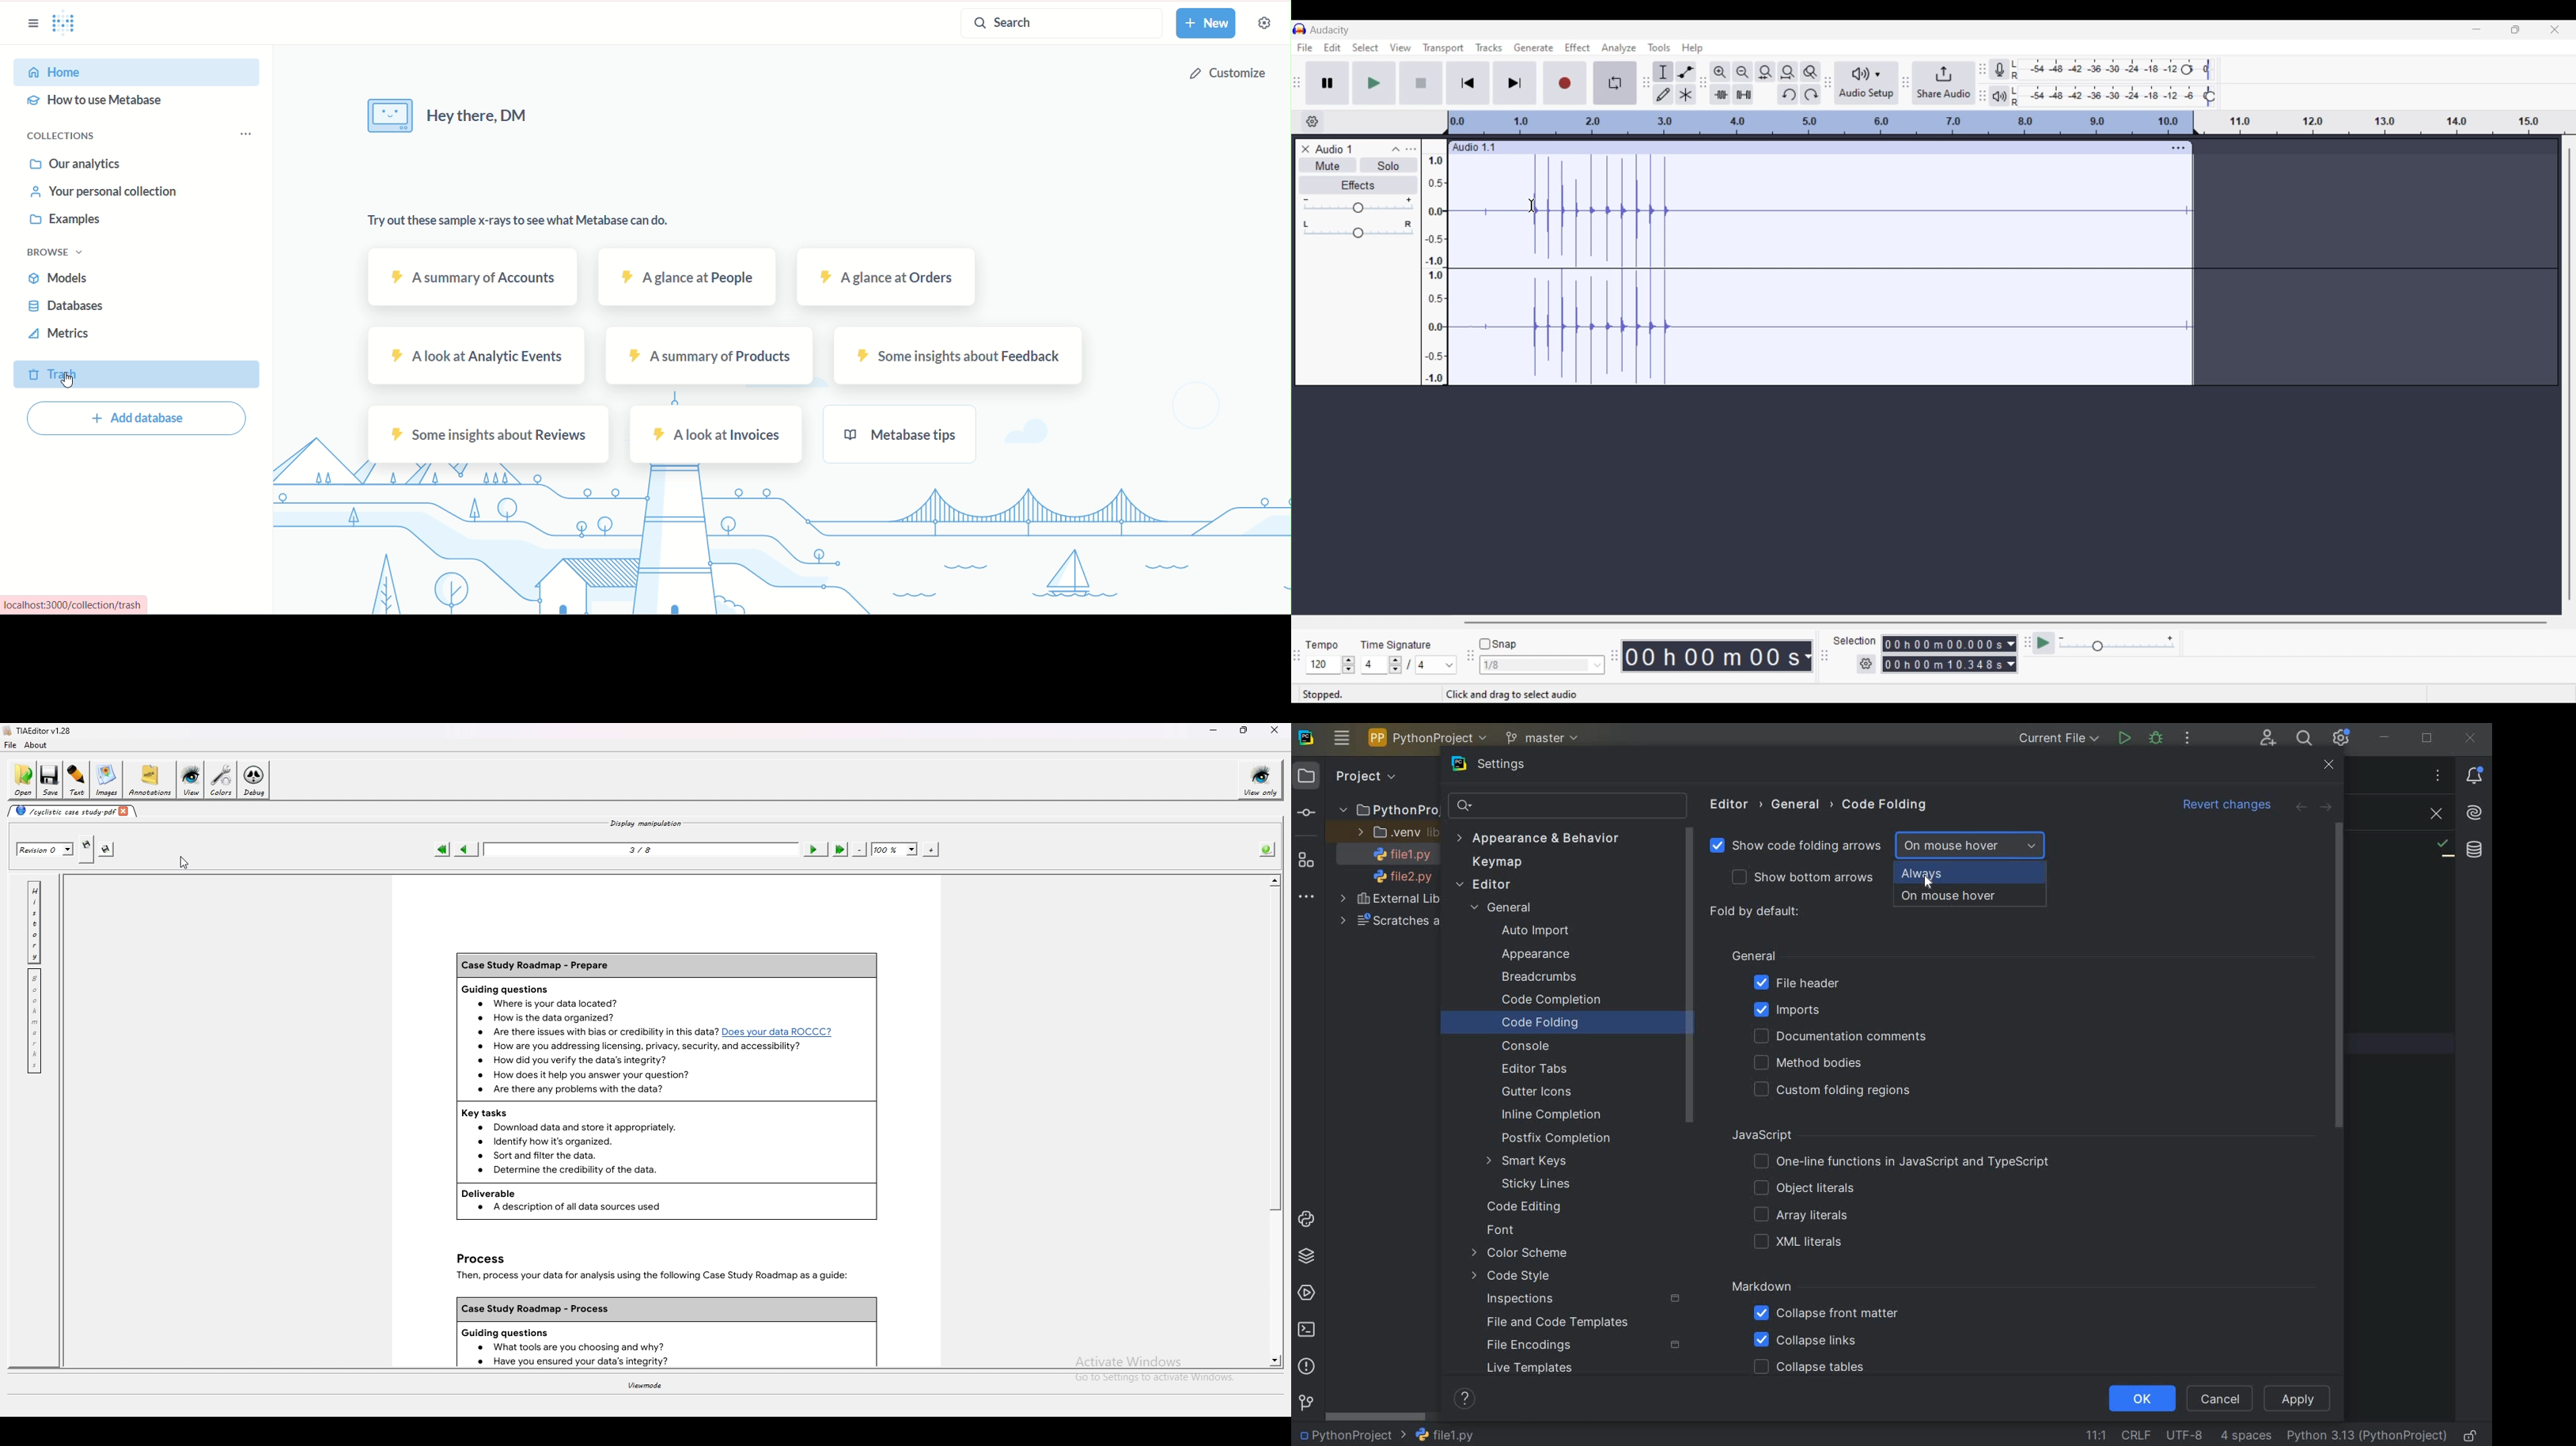 This screenshot has width=2576, height=1456. Describe the element at coordinates (684, 279) in the screenshot. I see `A glance at people` at that location.